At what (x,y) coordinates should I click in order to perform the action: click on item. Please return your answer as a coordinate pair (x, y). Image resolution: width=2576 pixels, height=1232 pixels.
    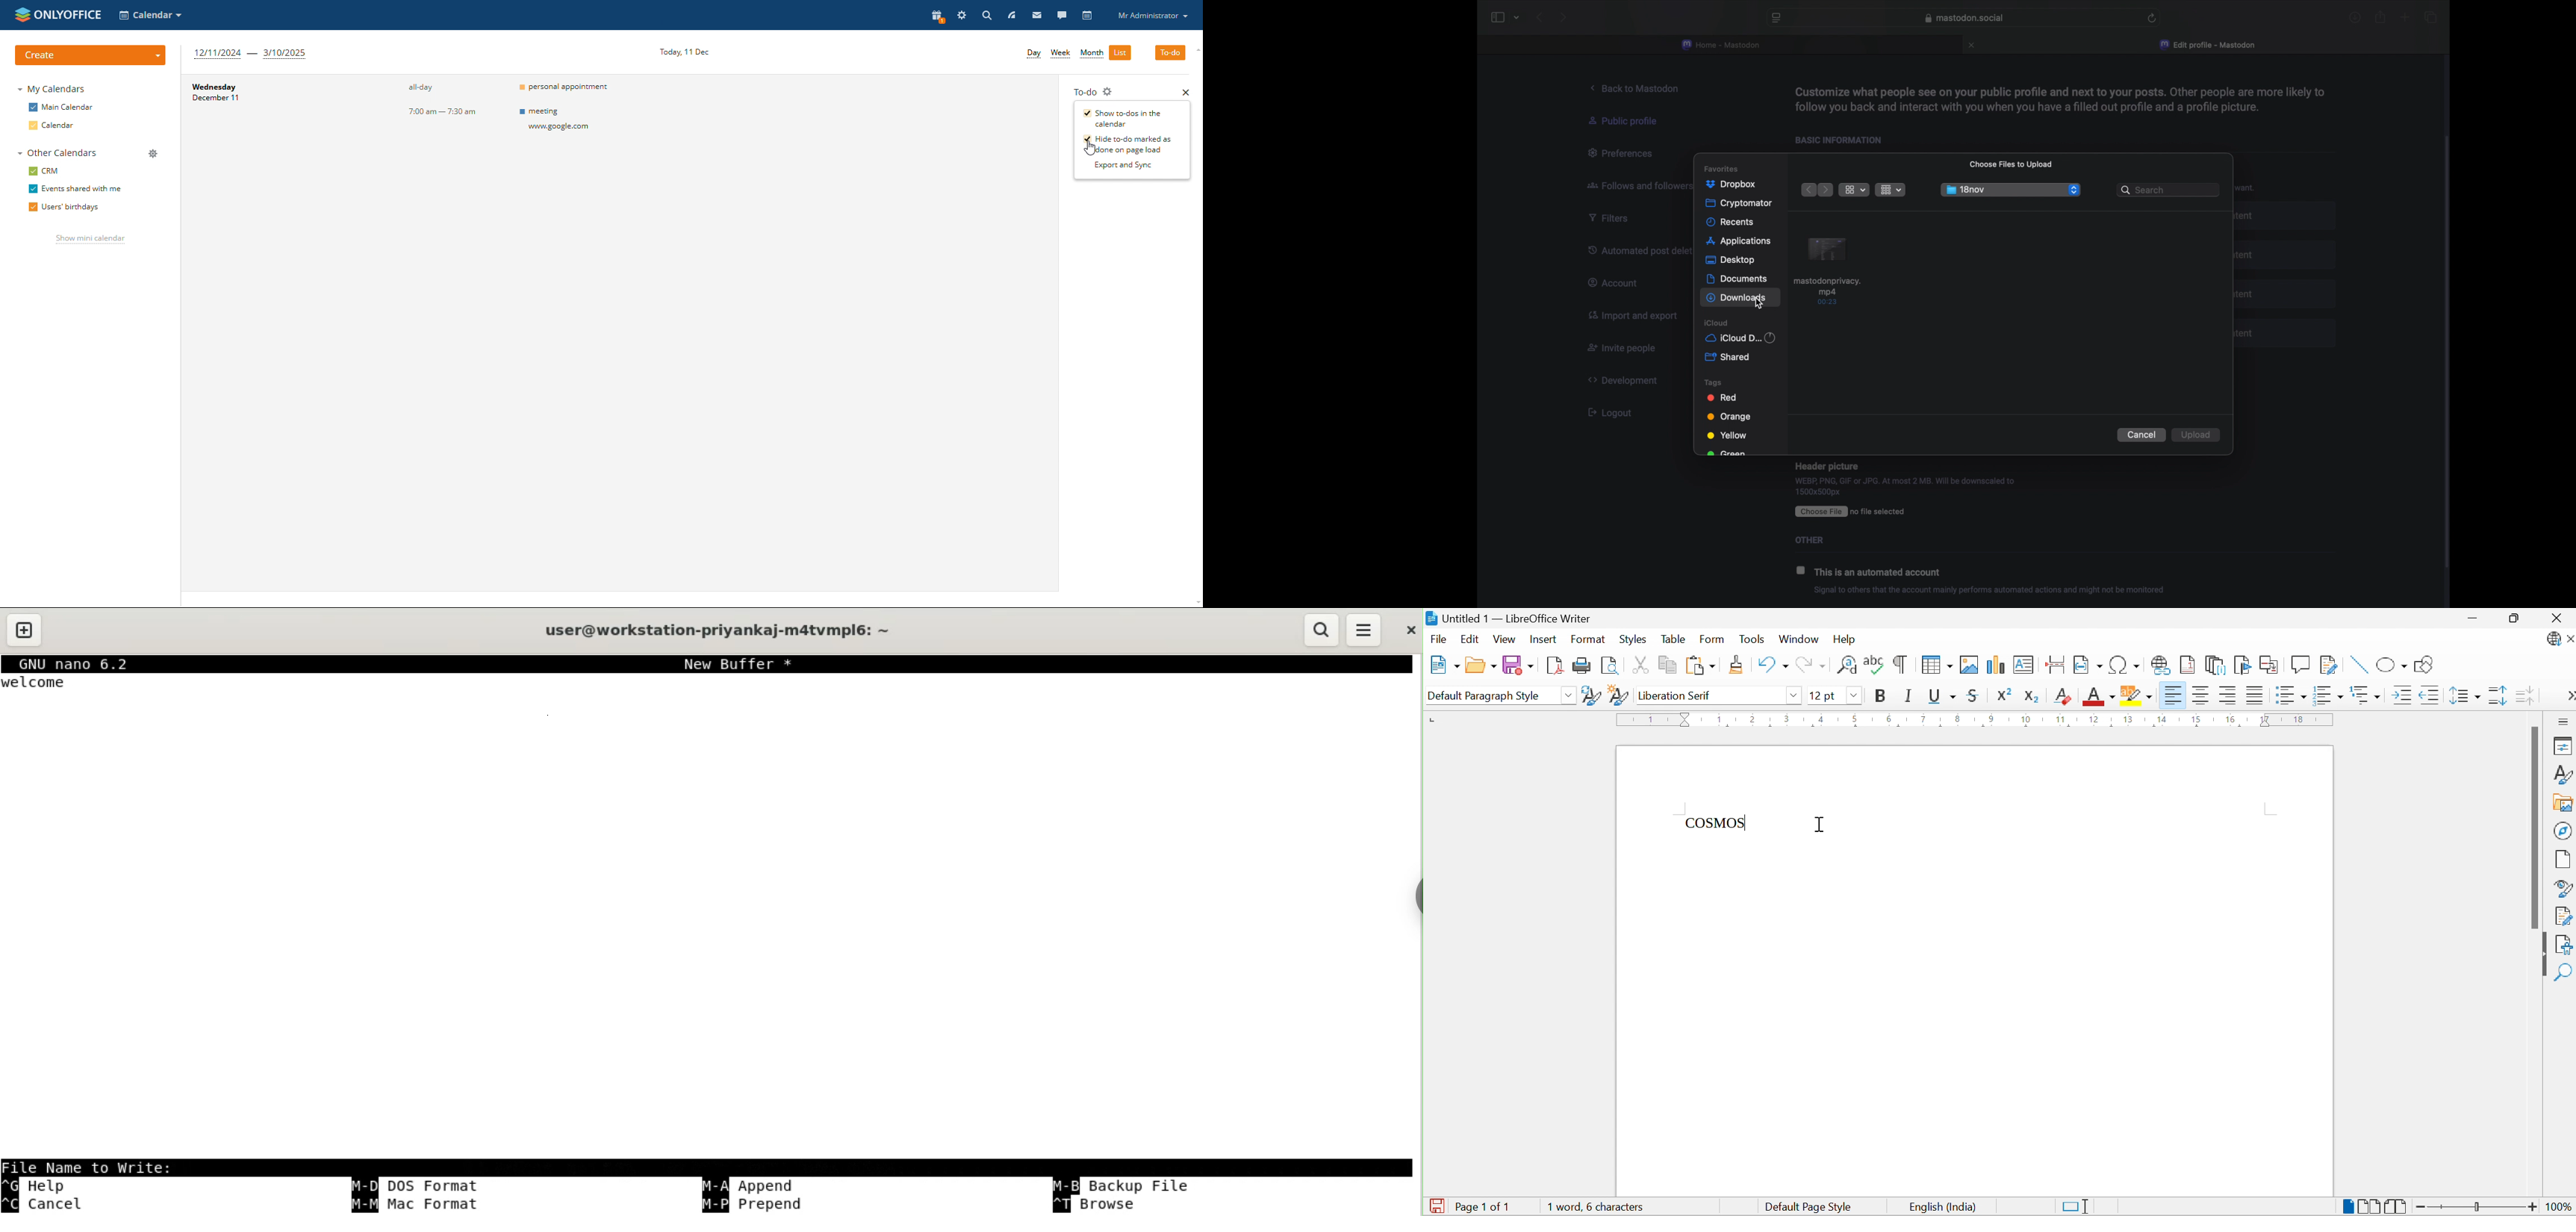
    Looking at the image, I should click on (1829, 271).